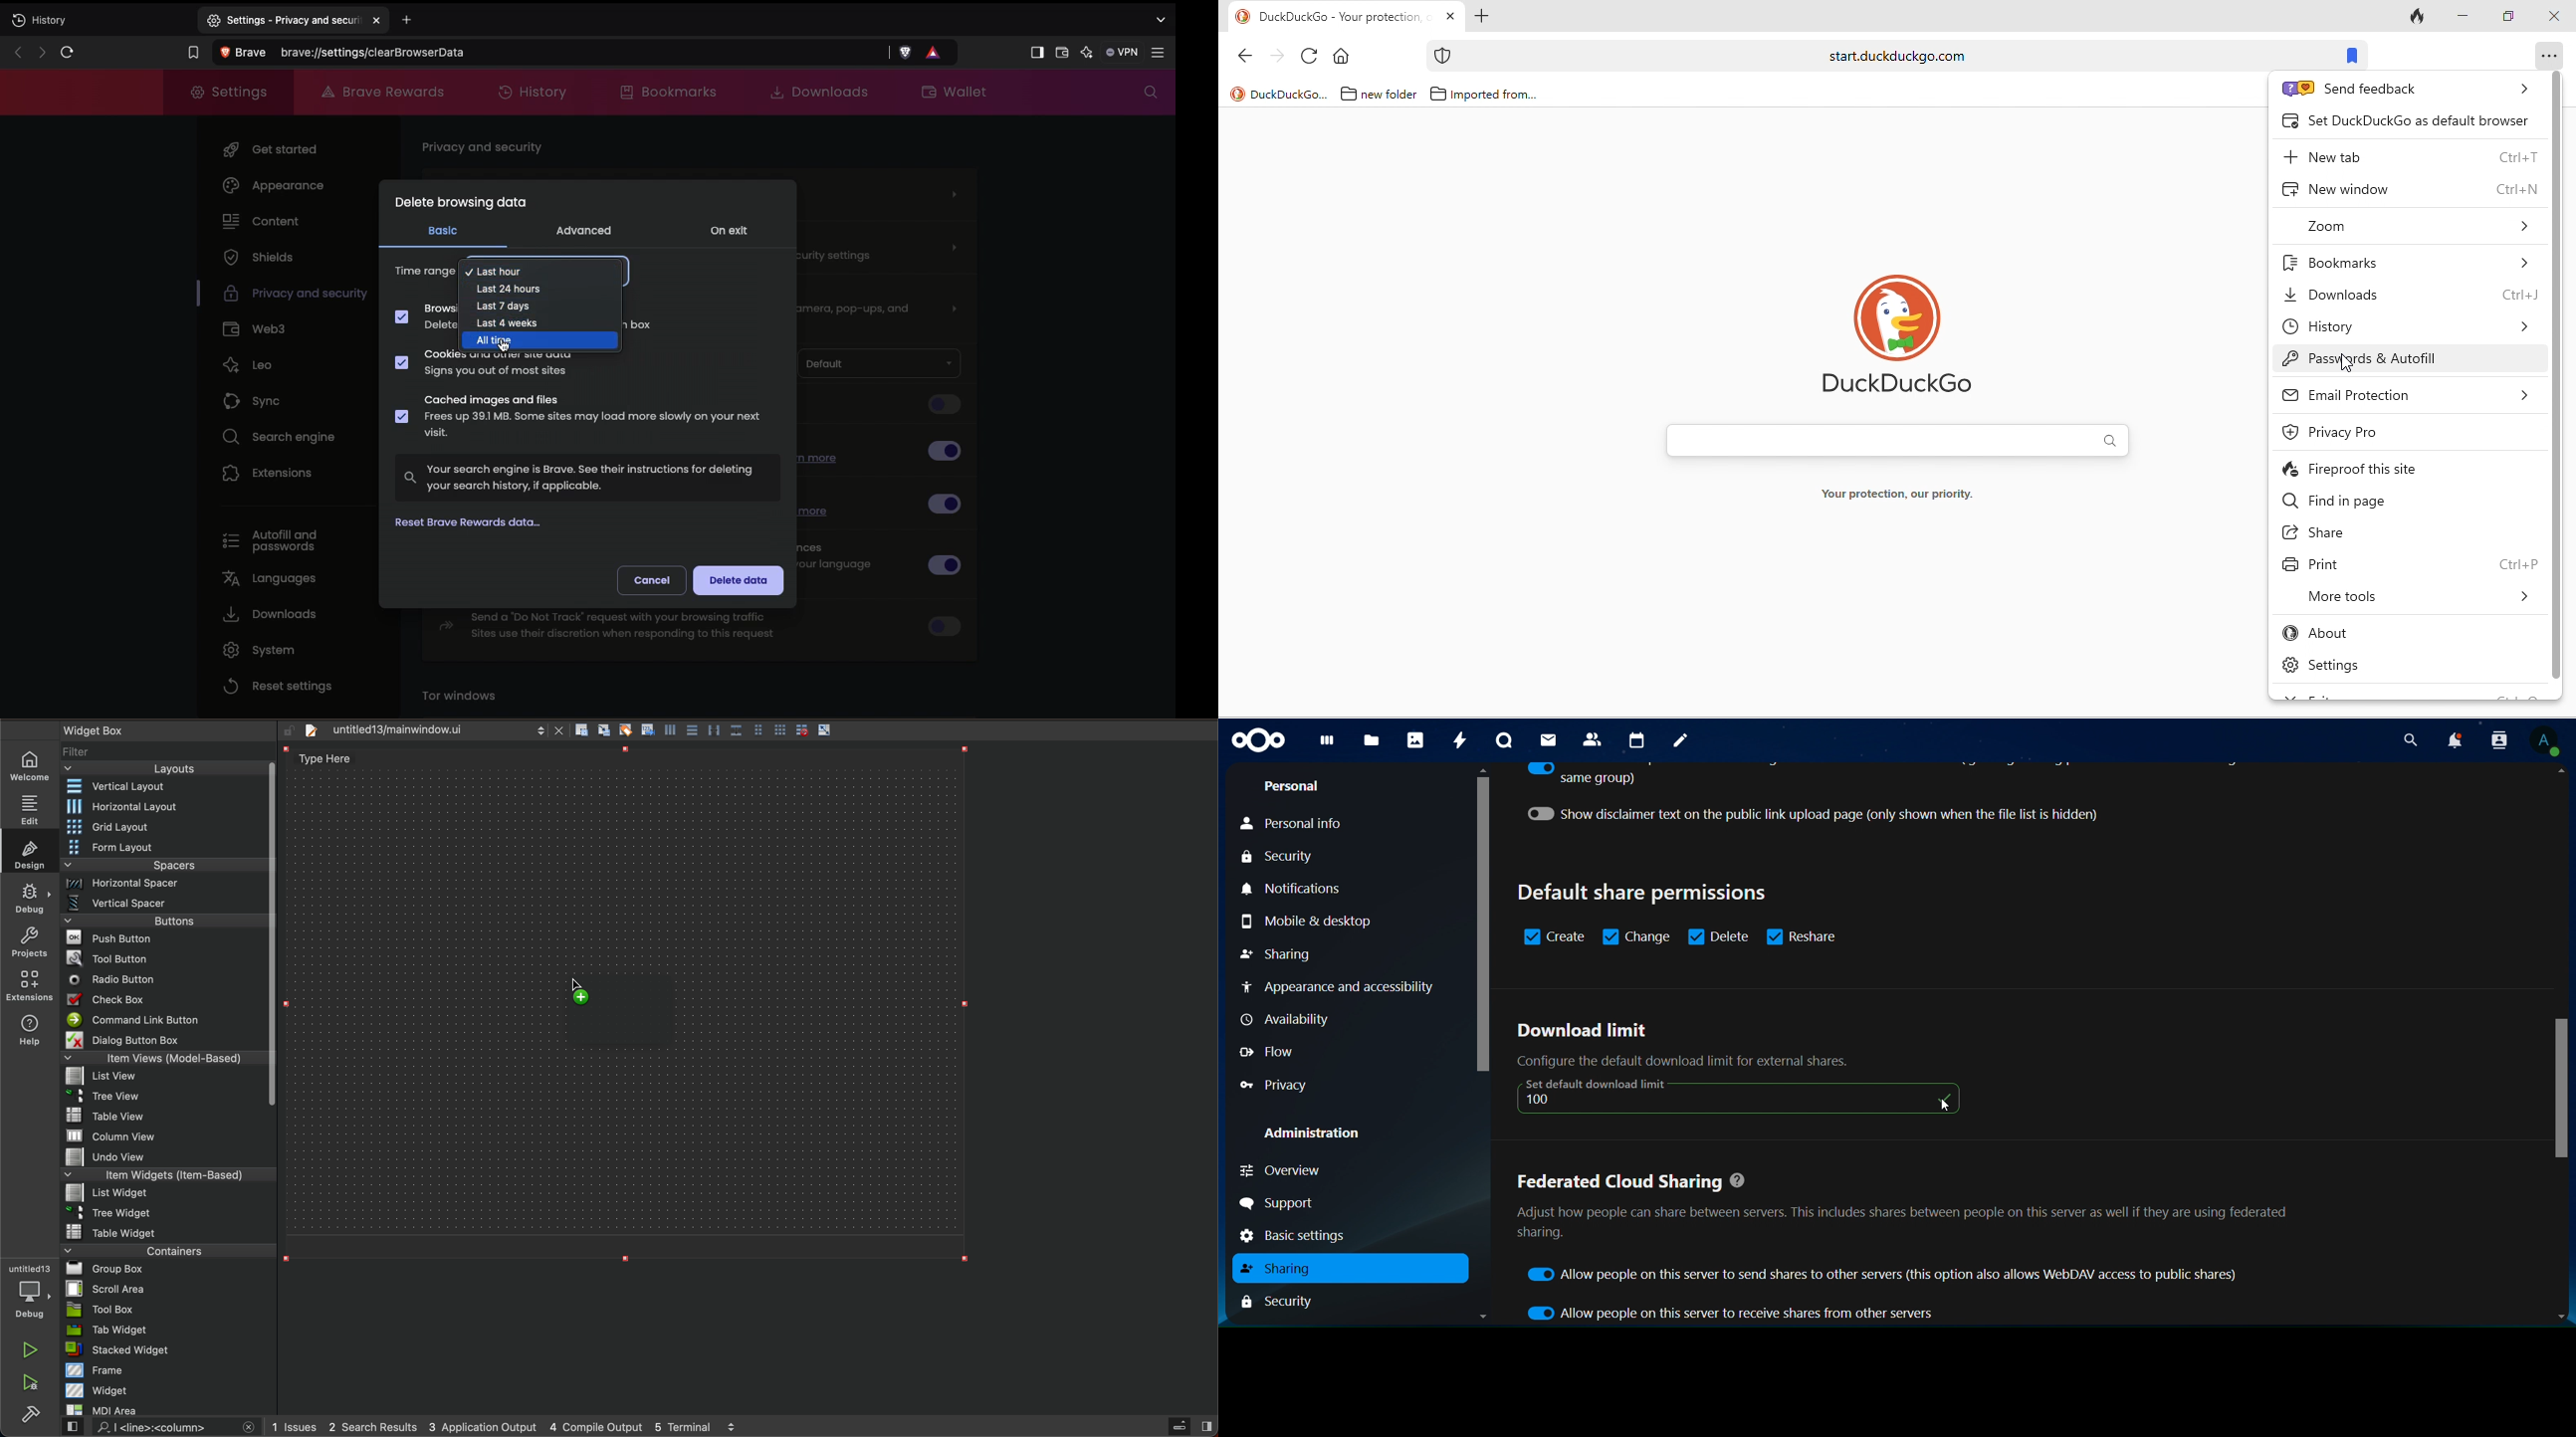 The width and height of the screenshot is (2576, 1456). Describe the element at coordinates (712, 730) in the screenshot. I see `vertical` at that location.